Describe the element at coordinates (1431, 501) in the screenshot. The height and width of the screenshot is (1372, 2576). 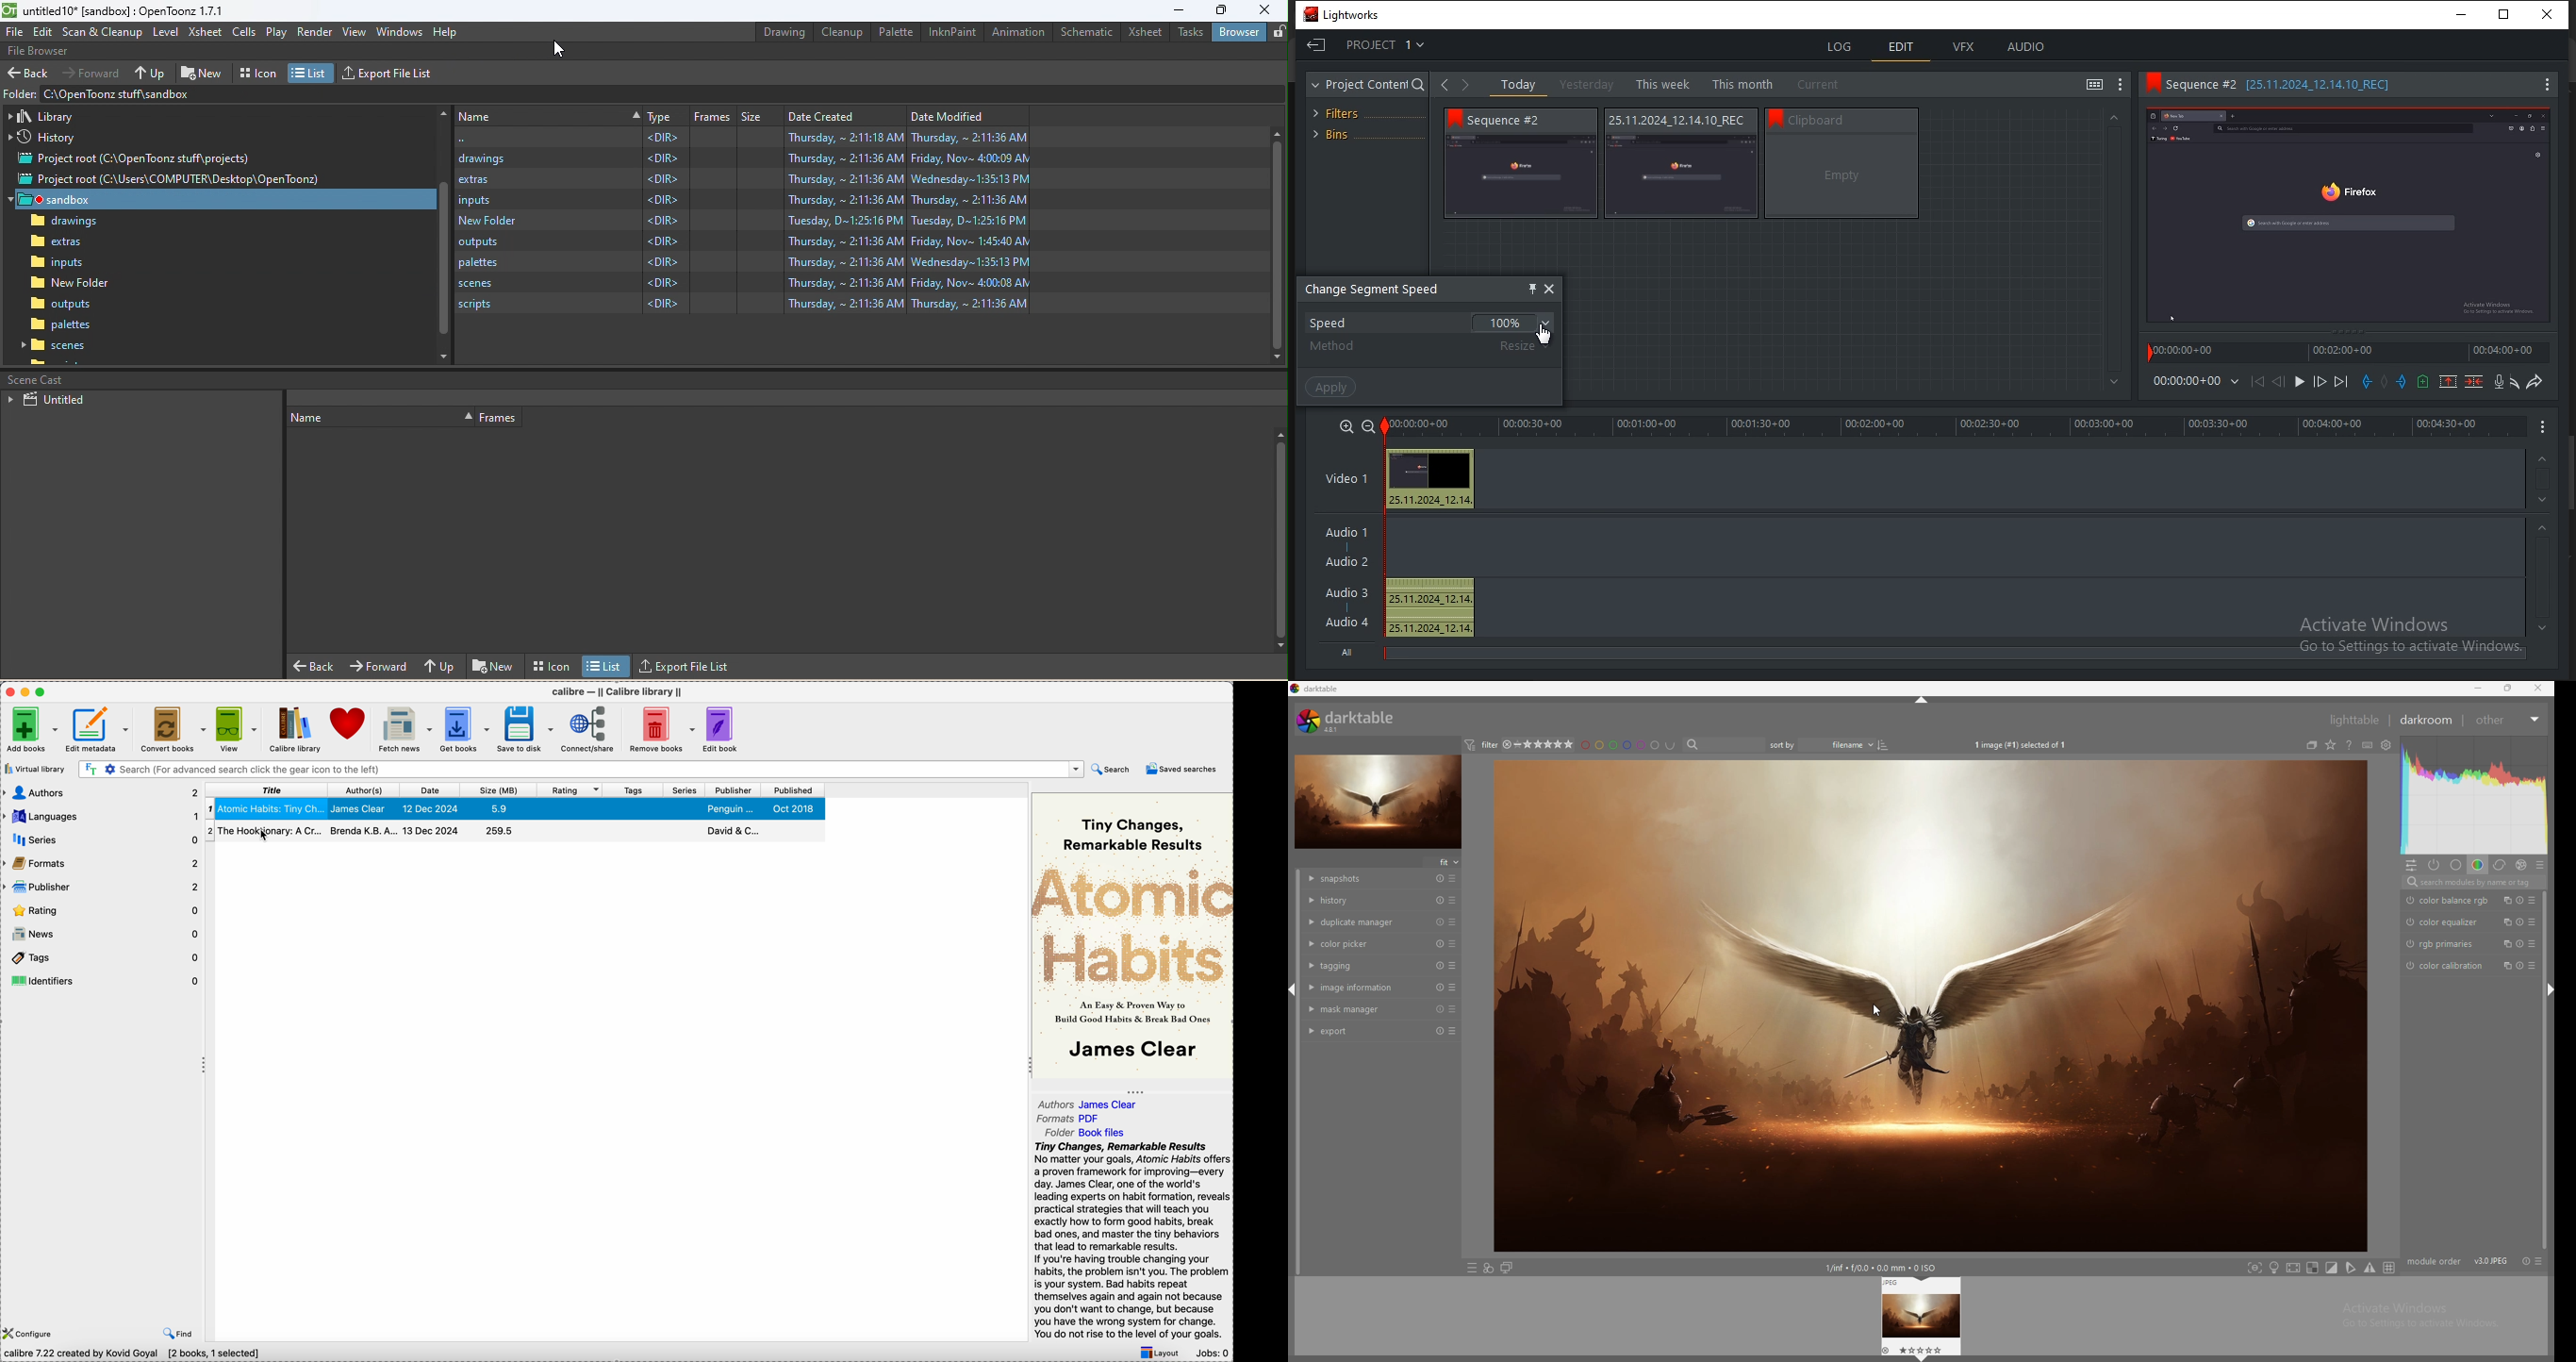
I see `25.11.2024_12.14` at that location.